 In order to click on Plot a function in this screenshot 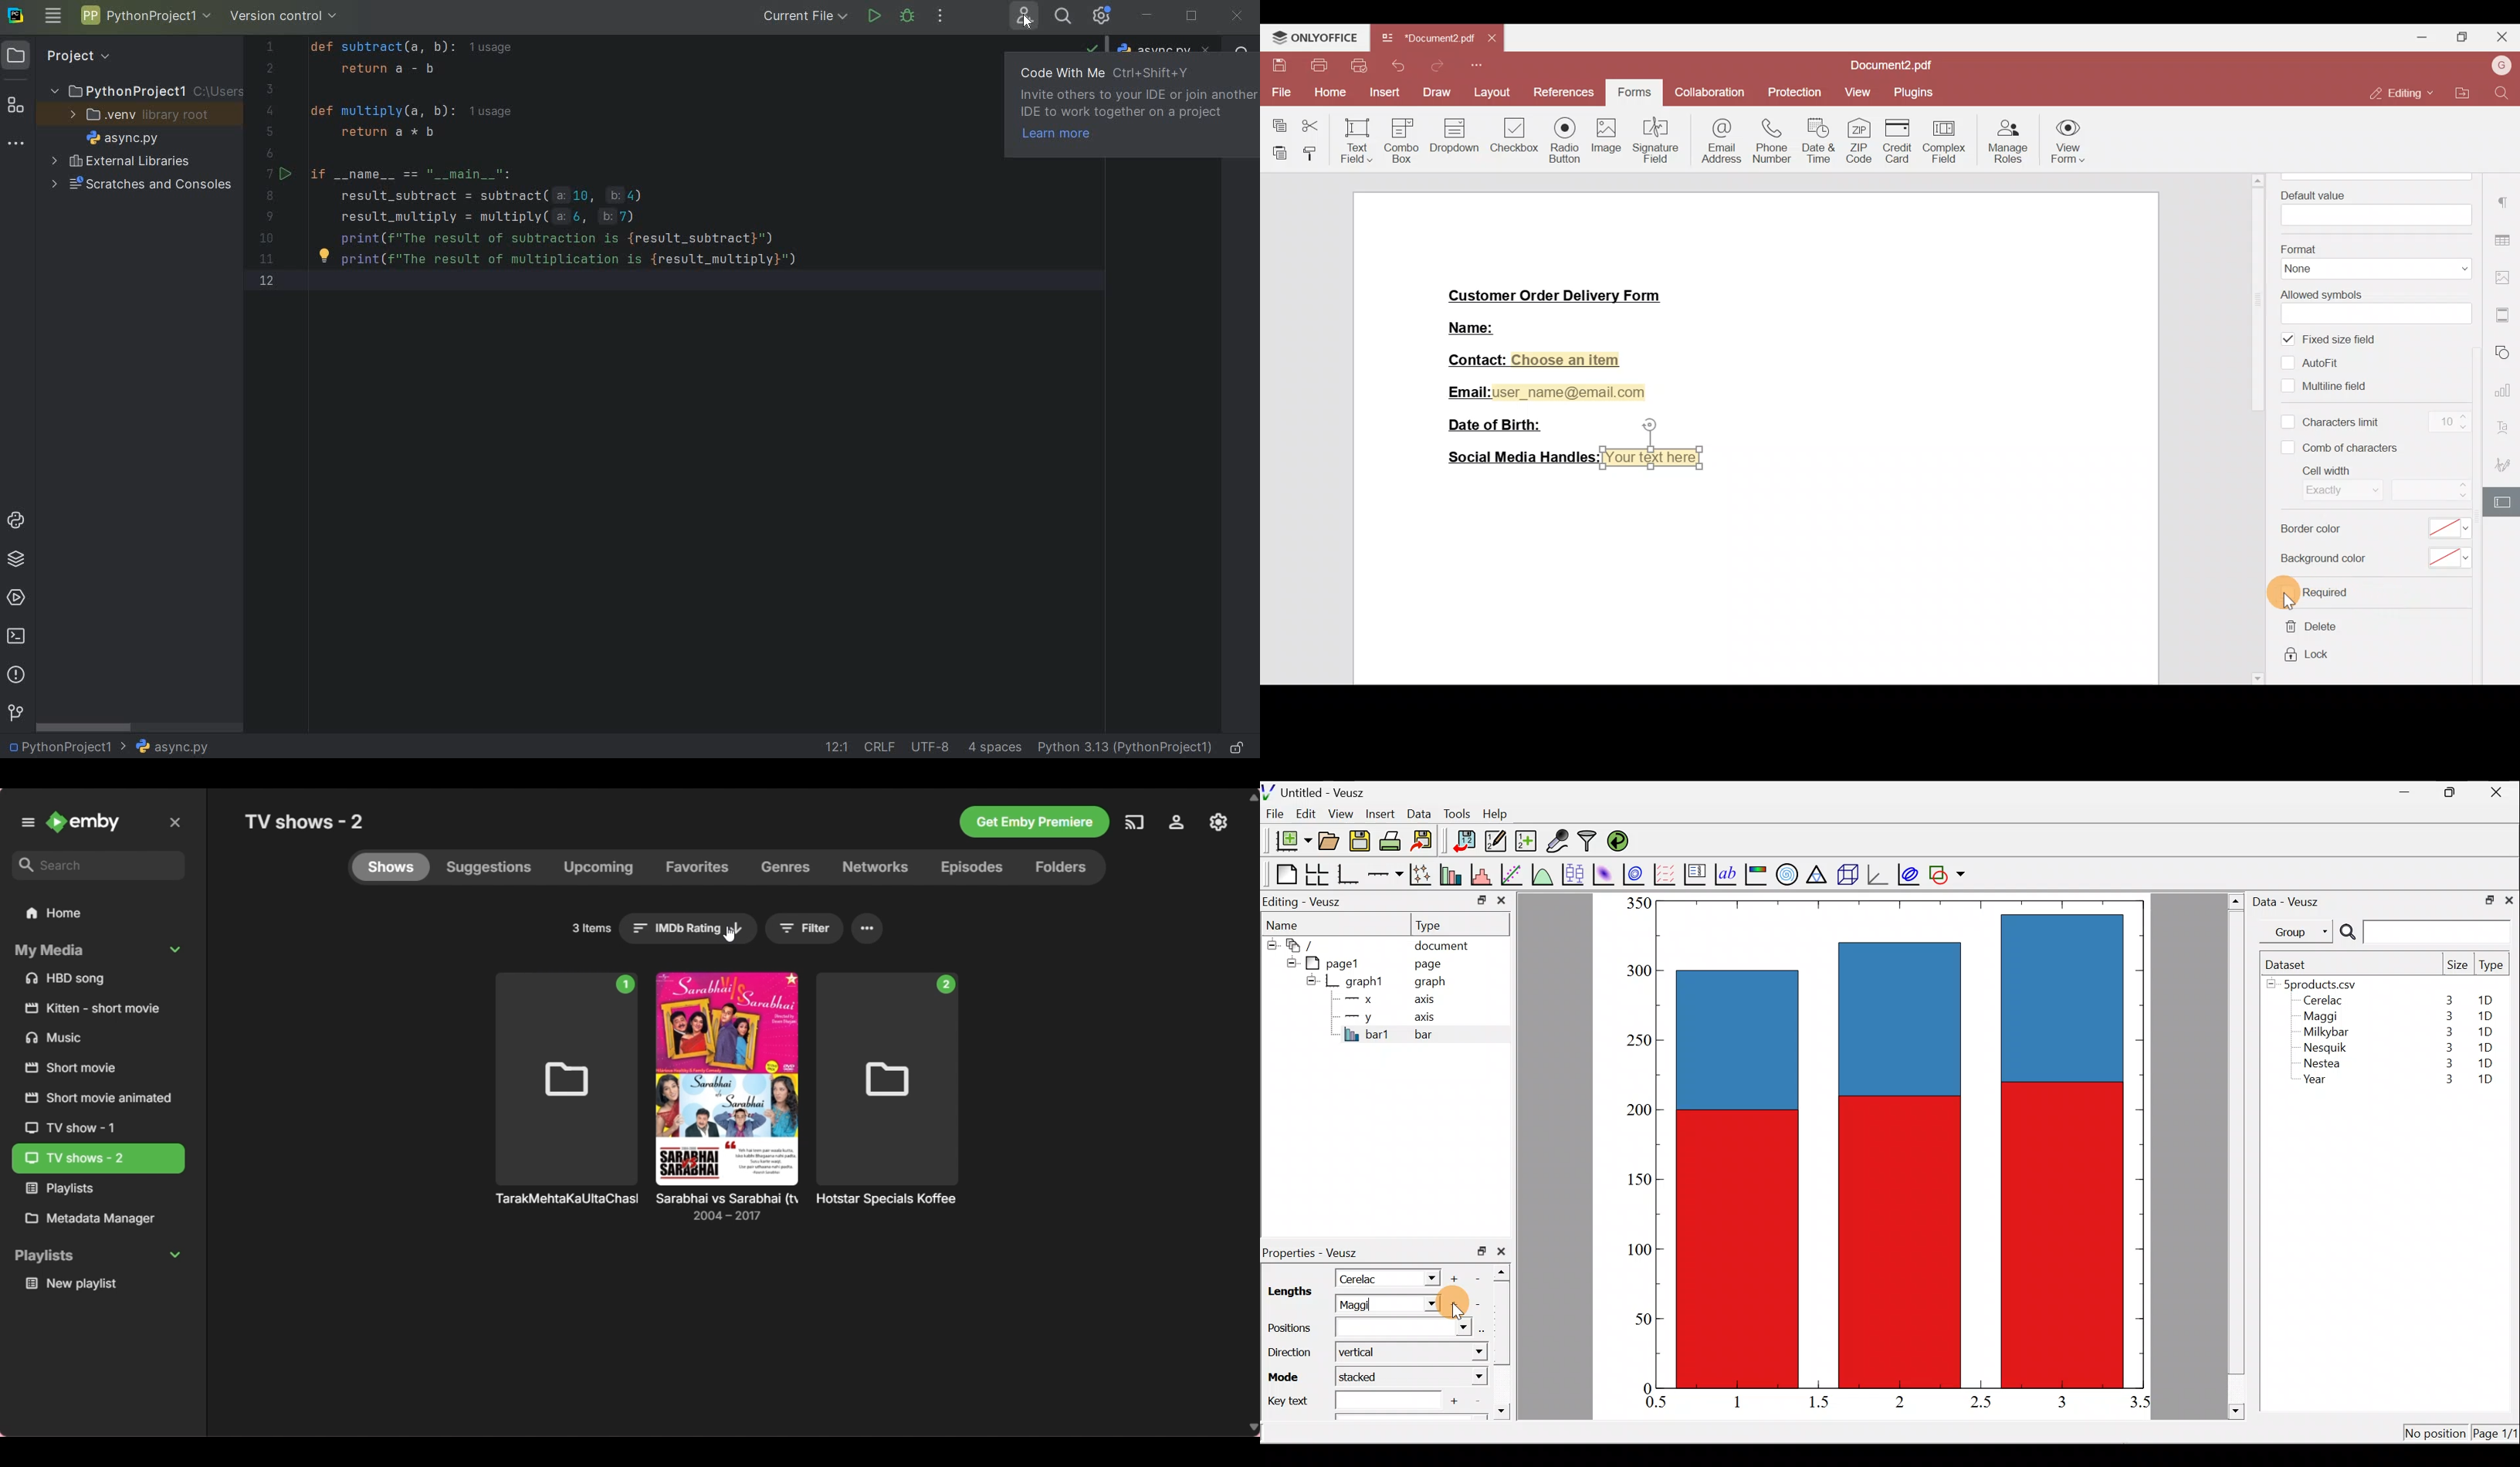, I will do `click(1543, 874)`.